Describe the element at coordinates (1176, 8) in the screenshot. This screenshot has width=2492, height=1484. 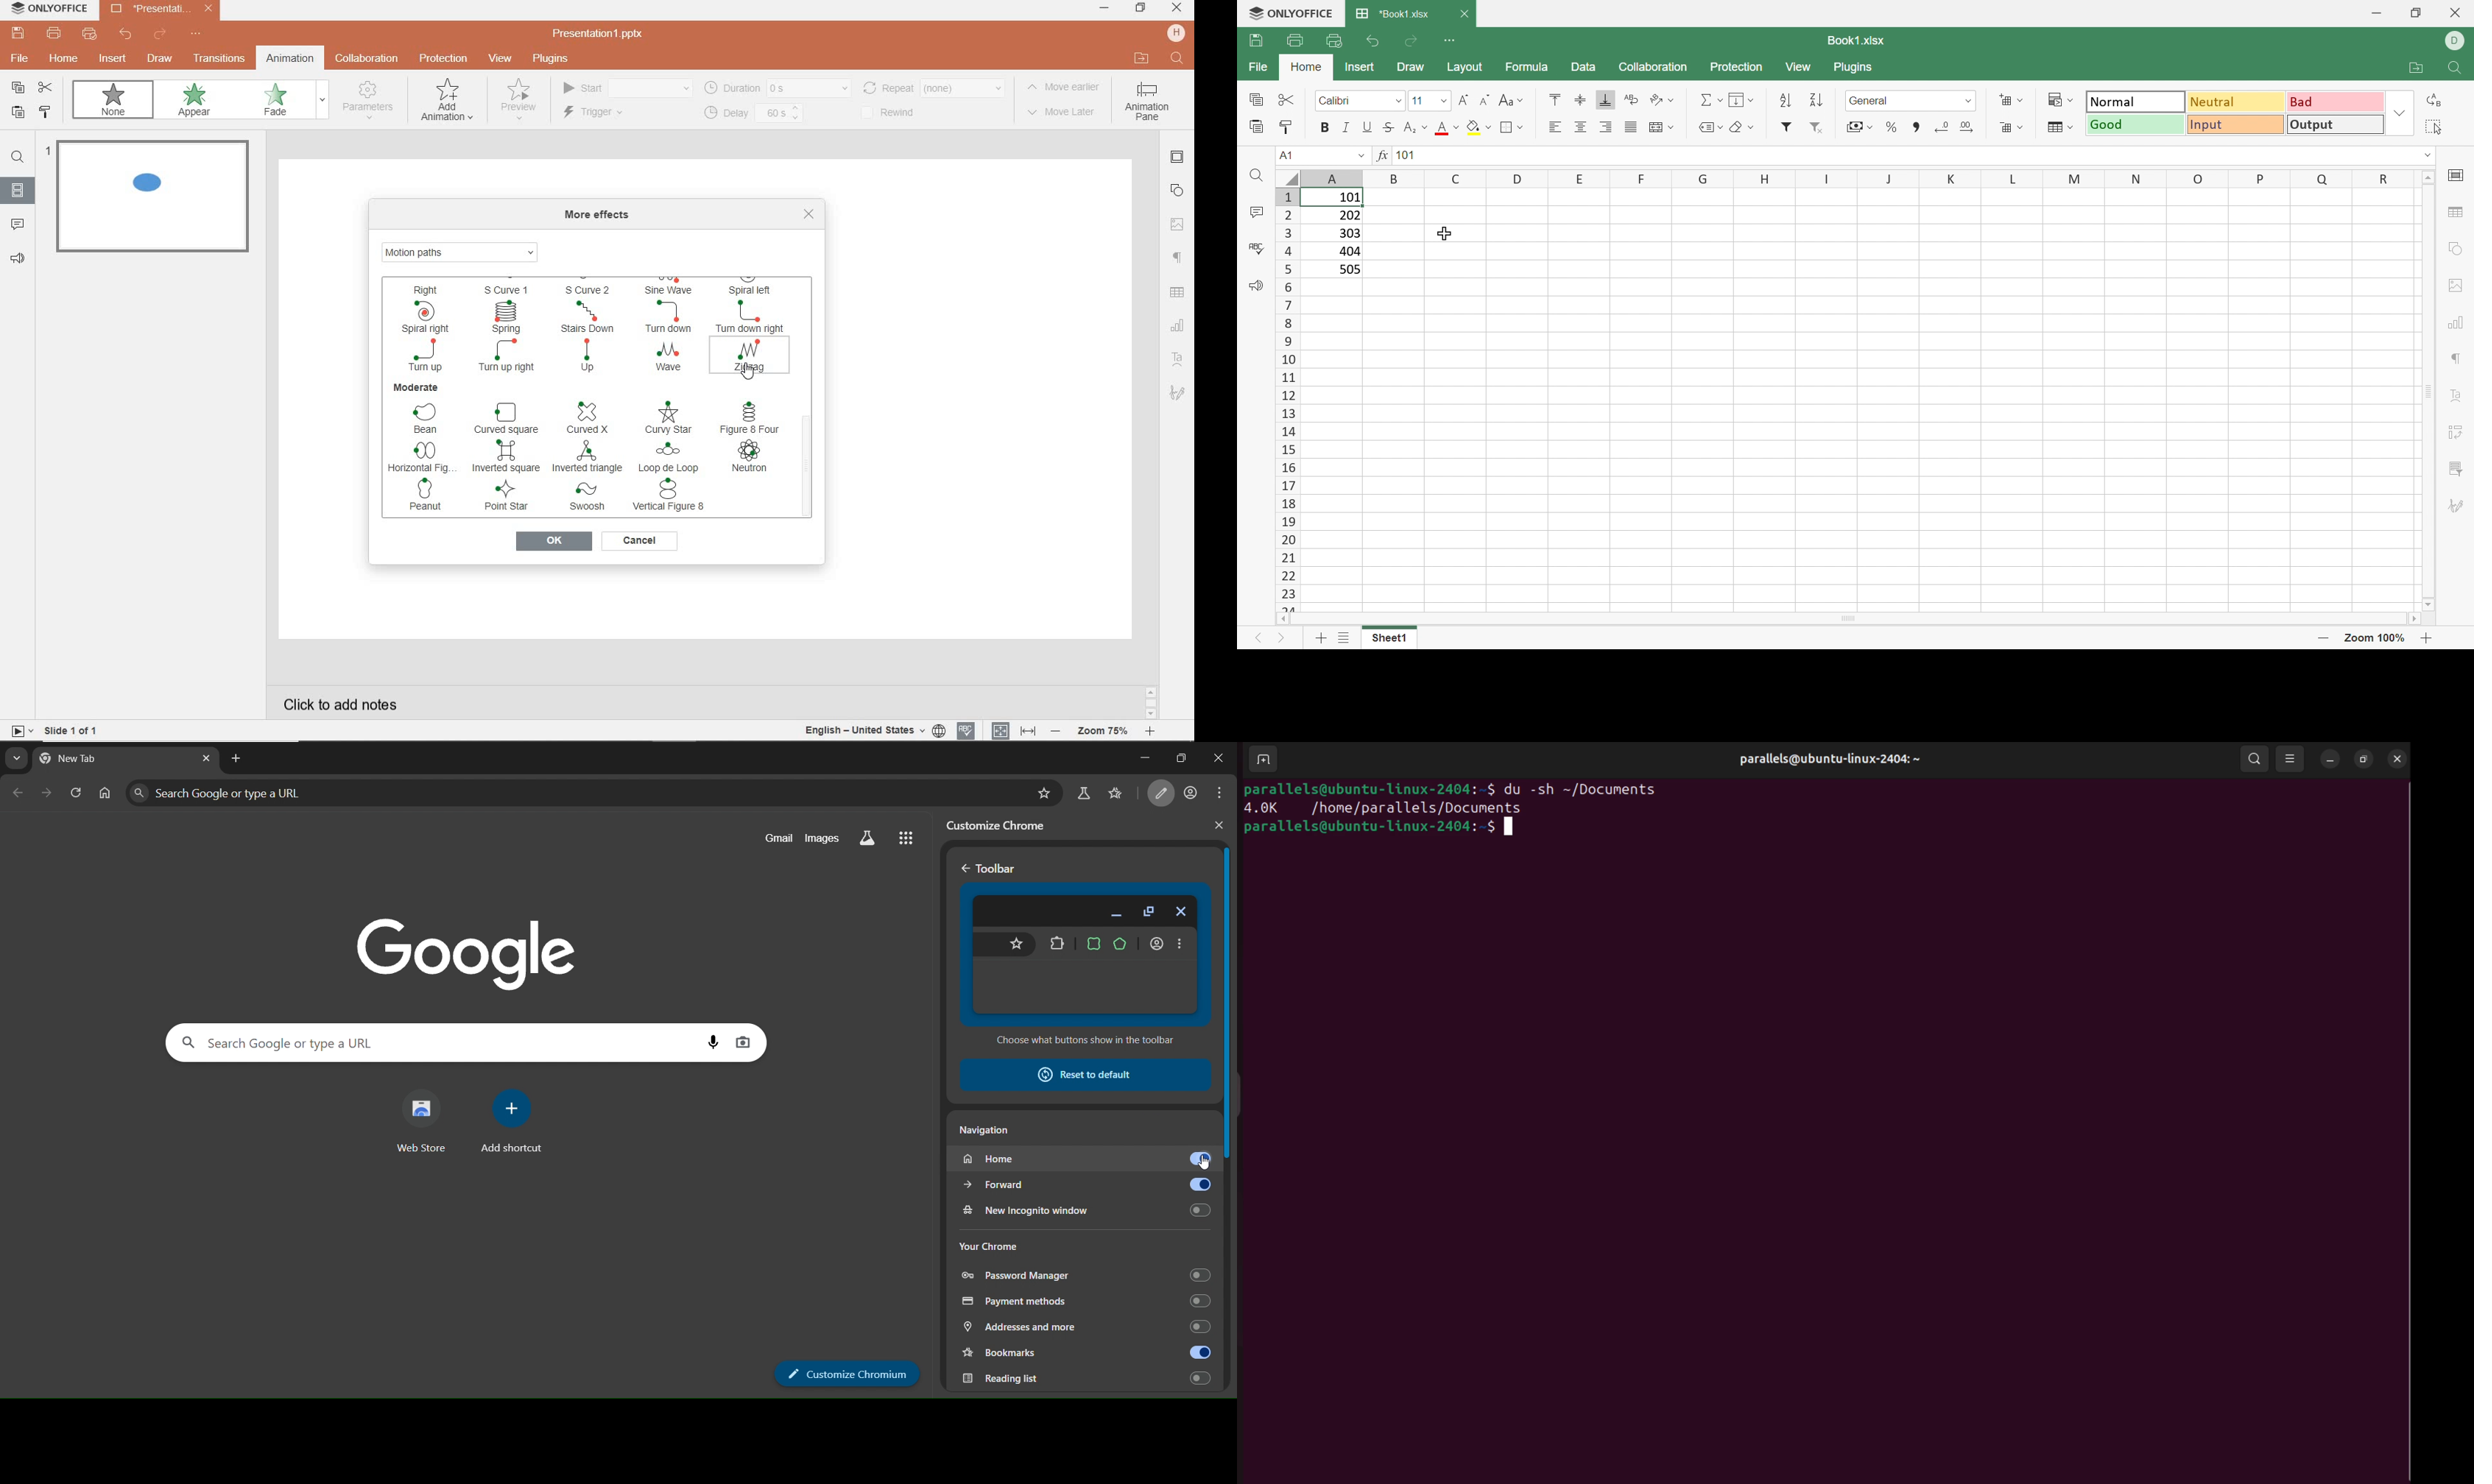
I see `CLOSE` at that location.